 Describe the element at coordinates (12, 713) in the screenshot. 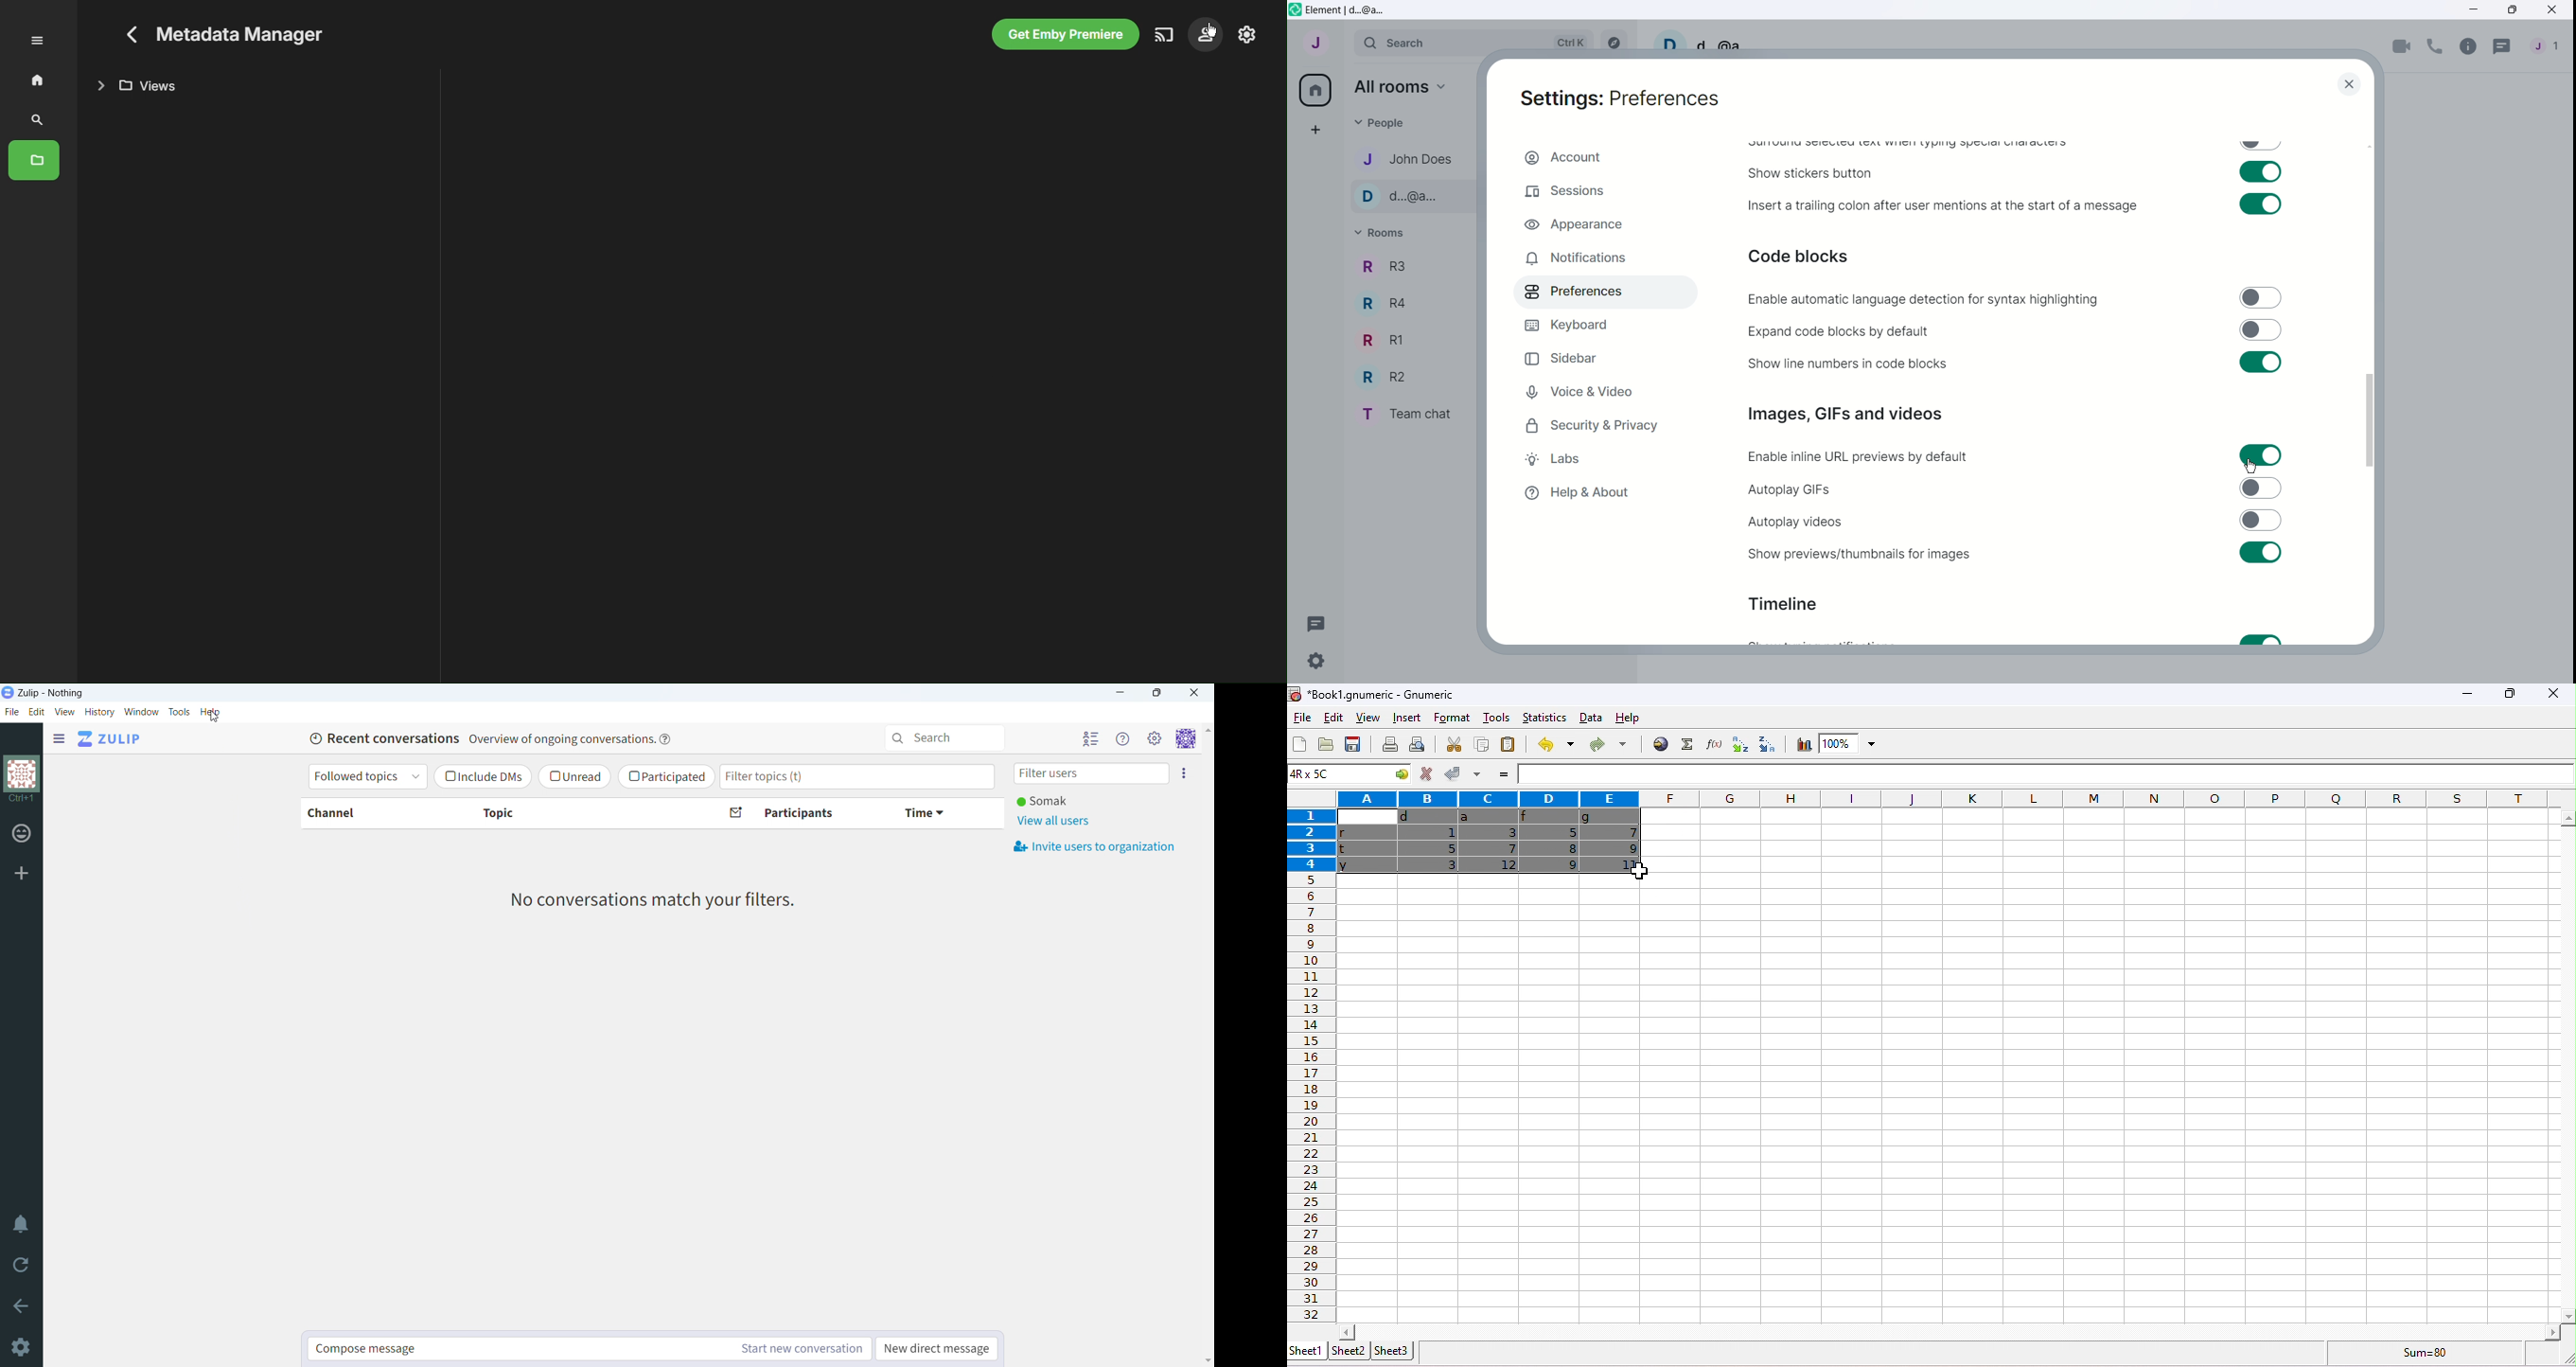

I see `file` at that location.